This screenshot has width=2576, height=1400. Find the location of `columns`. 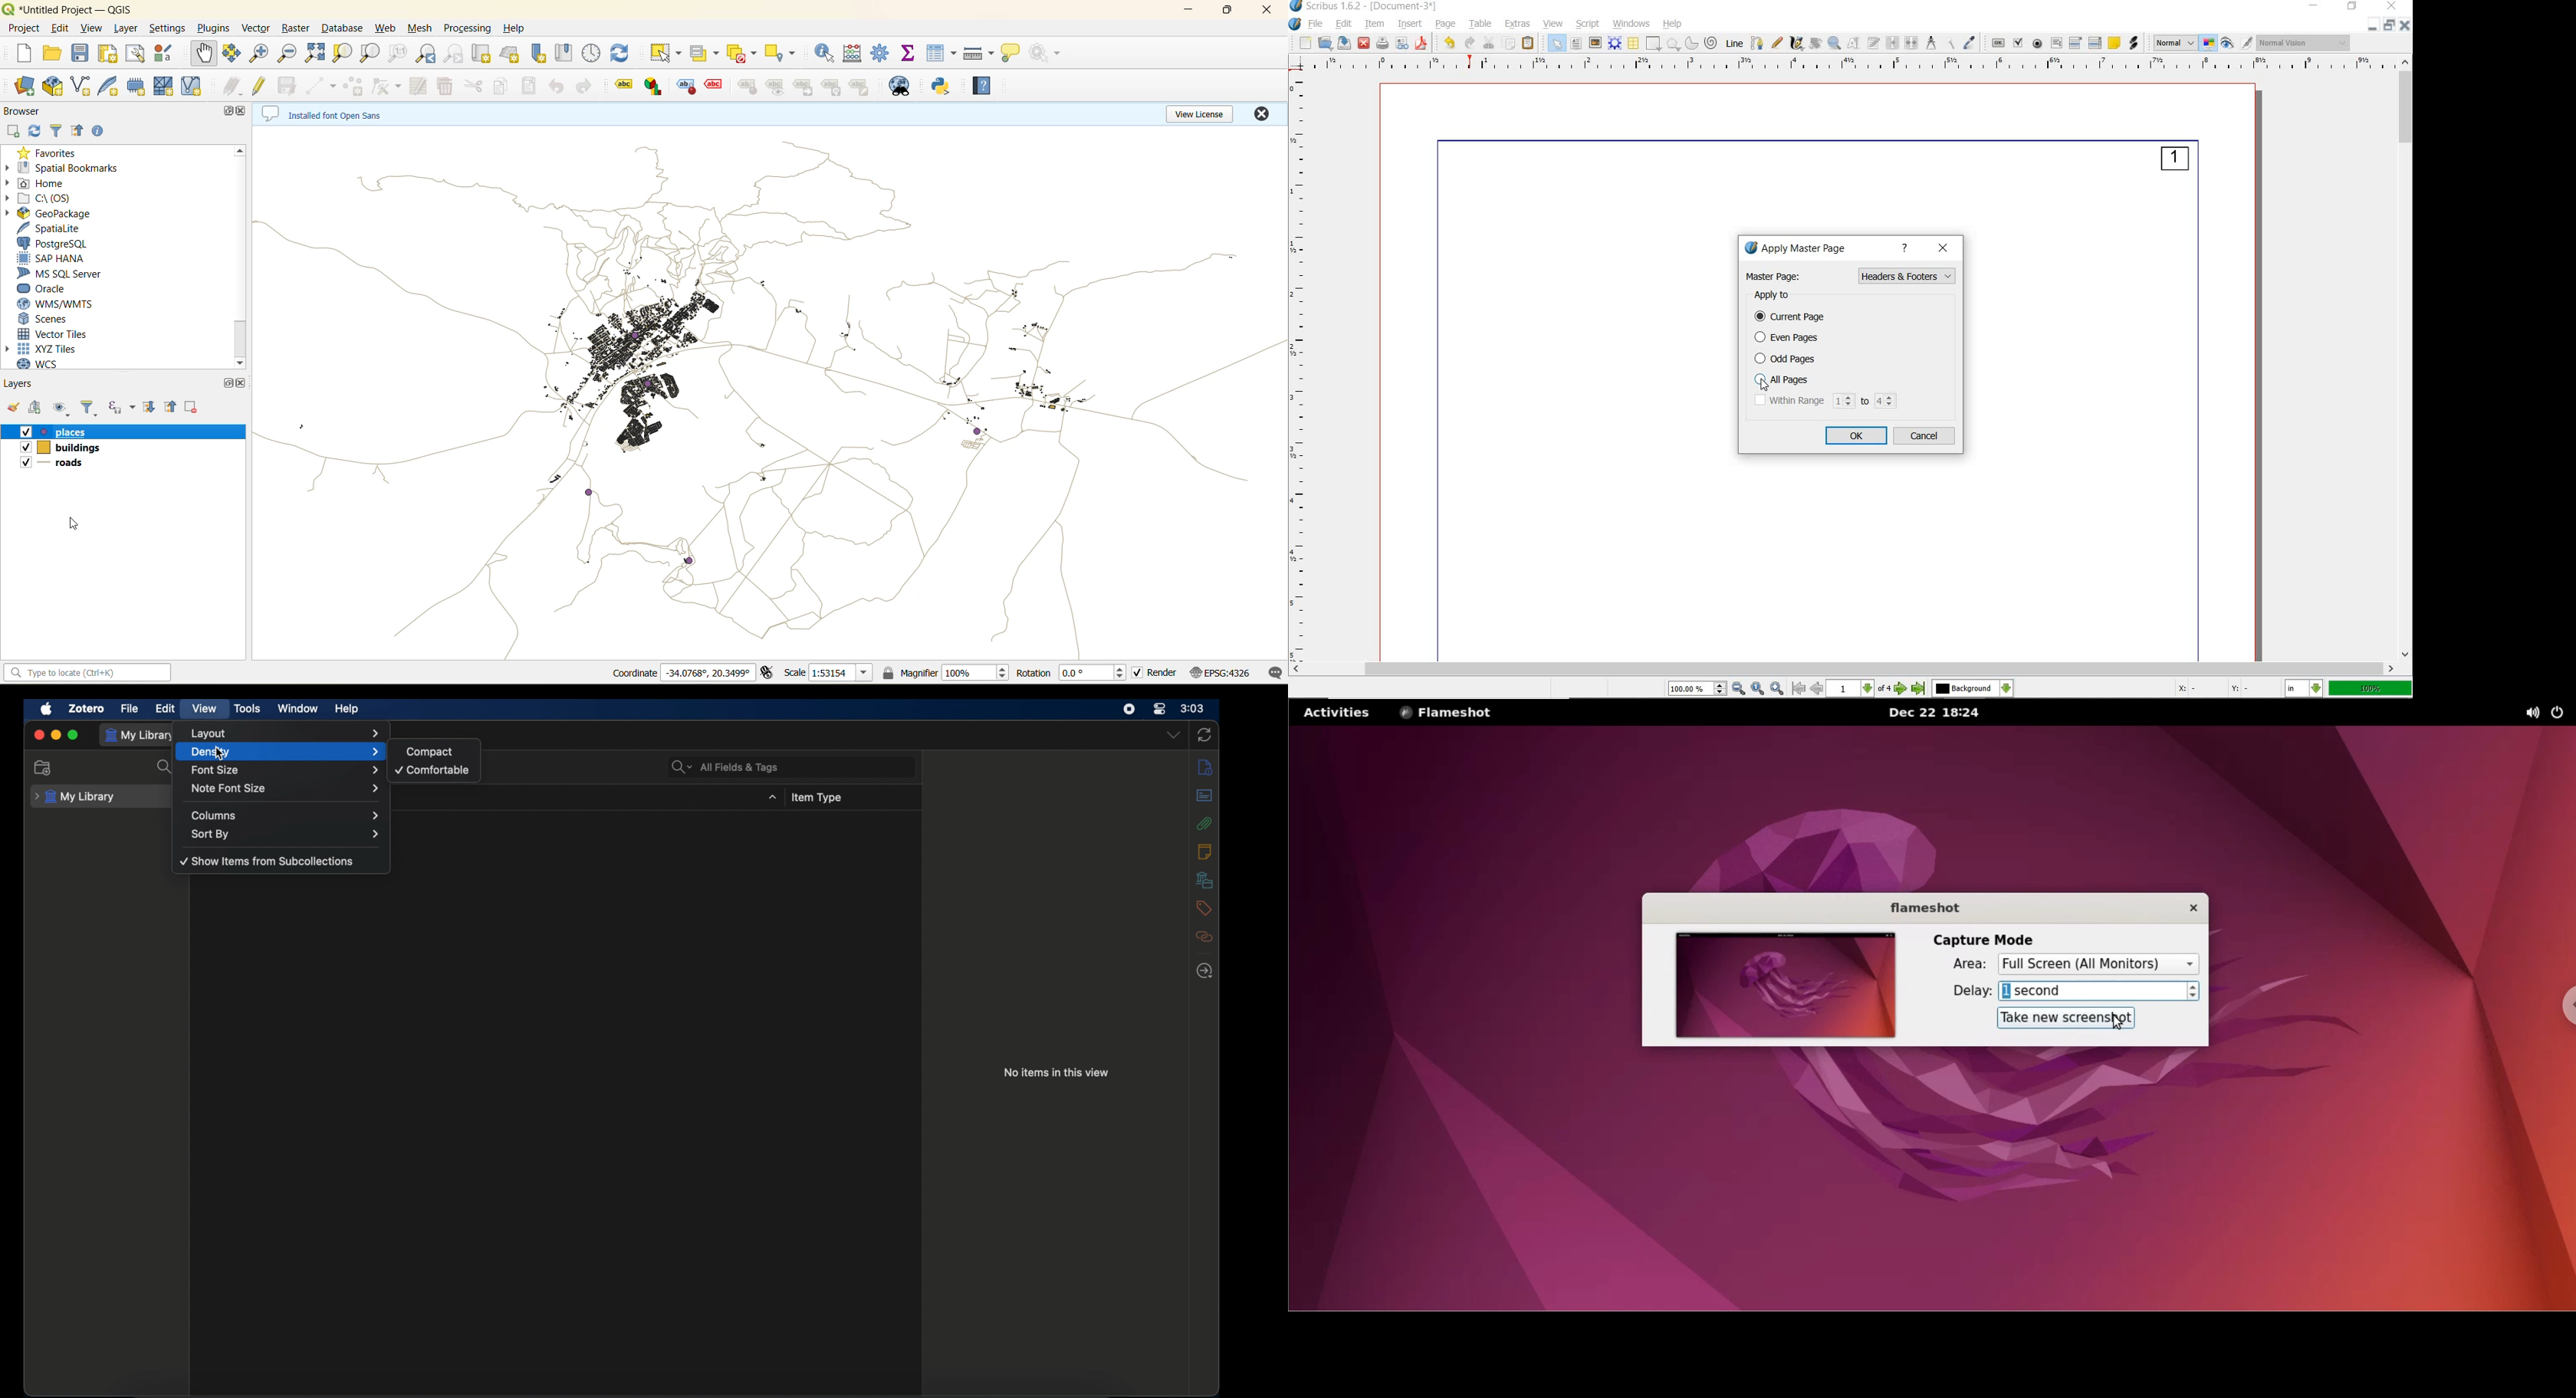

columns is located at coordinates (286, 816).